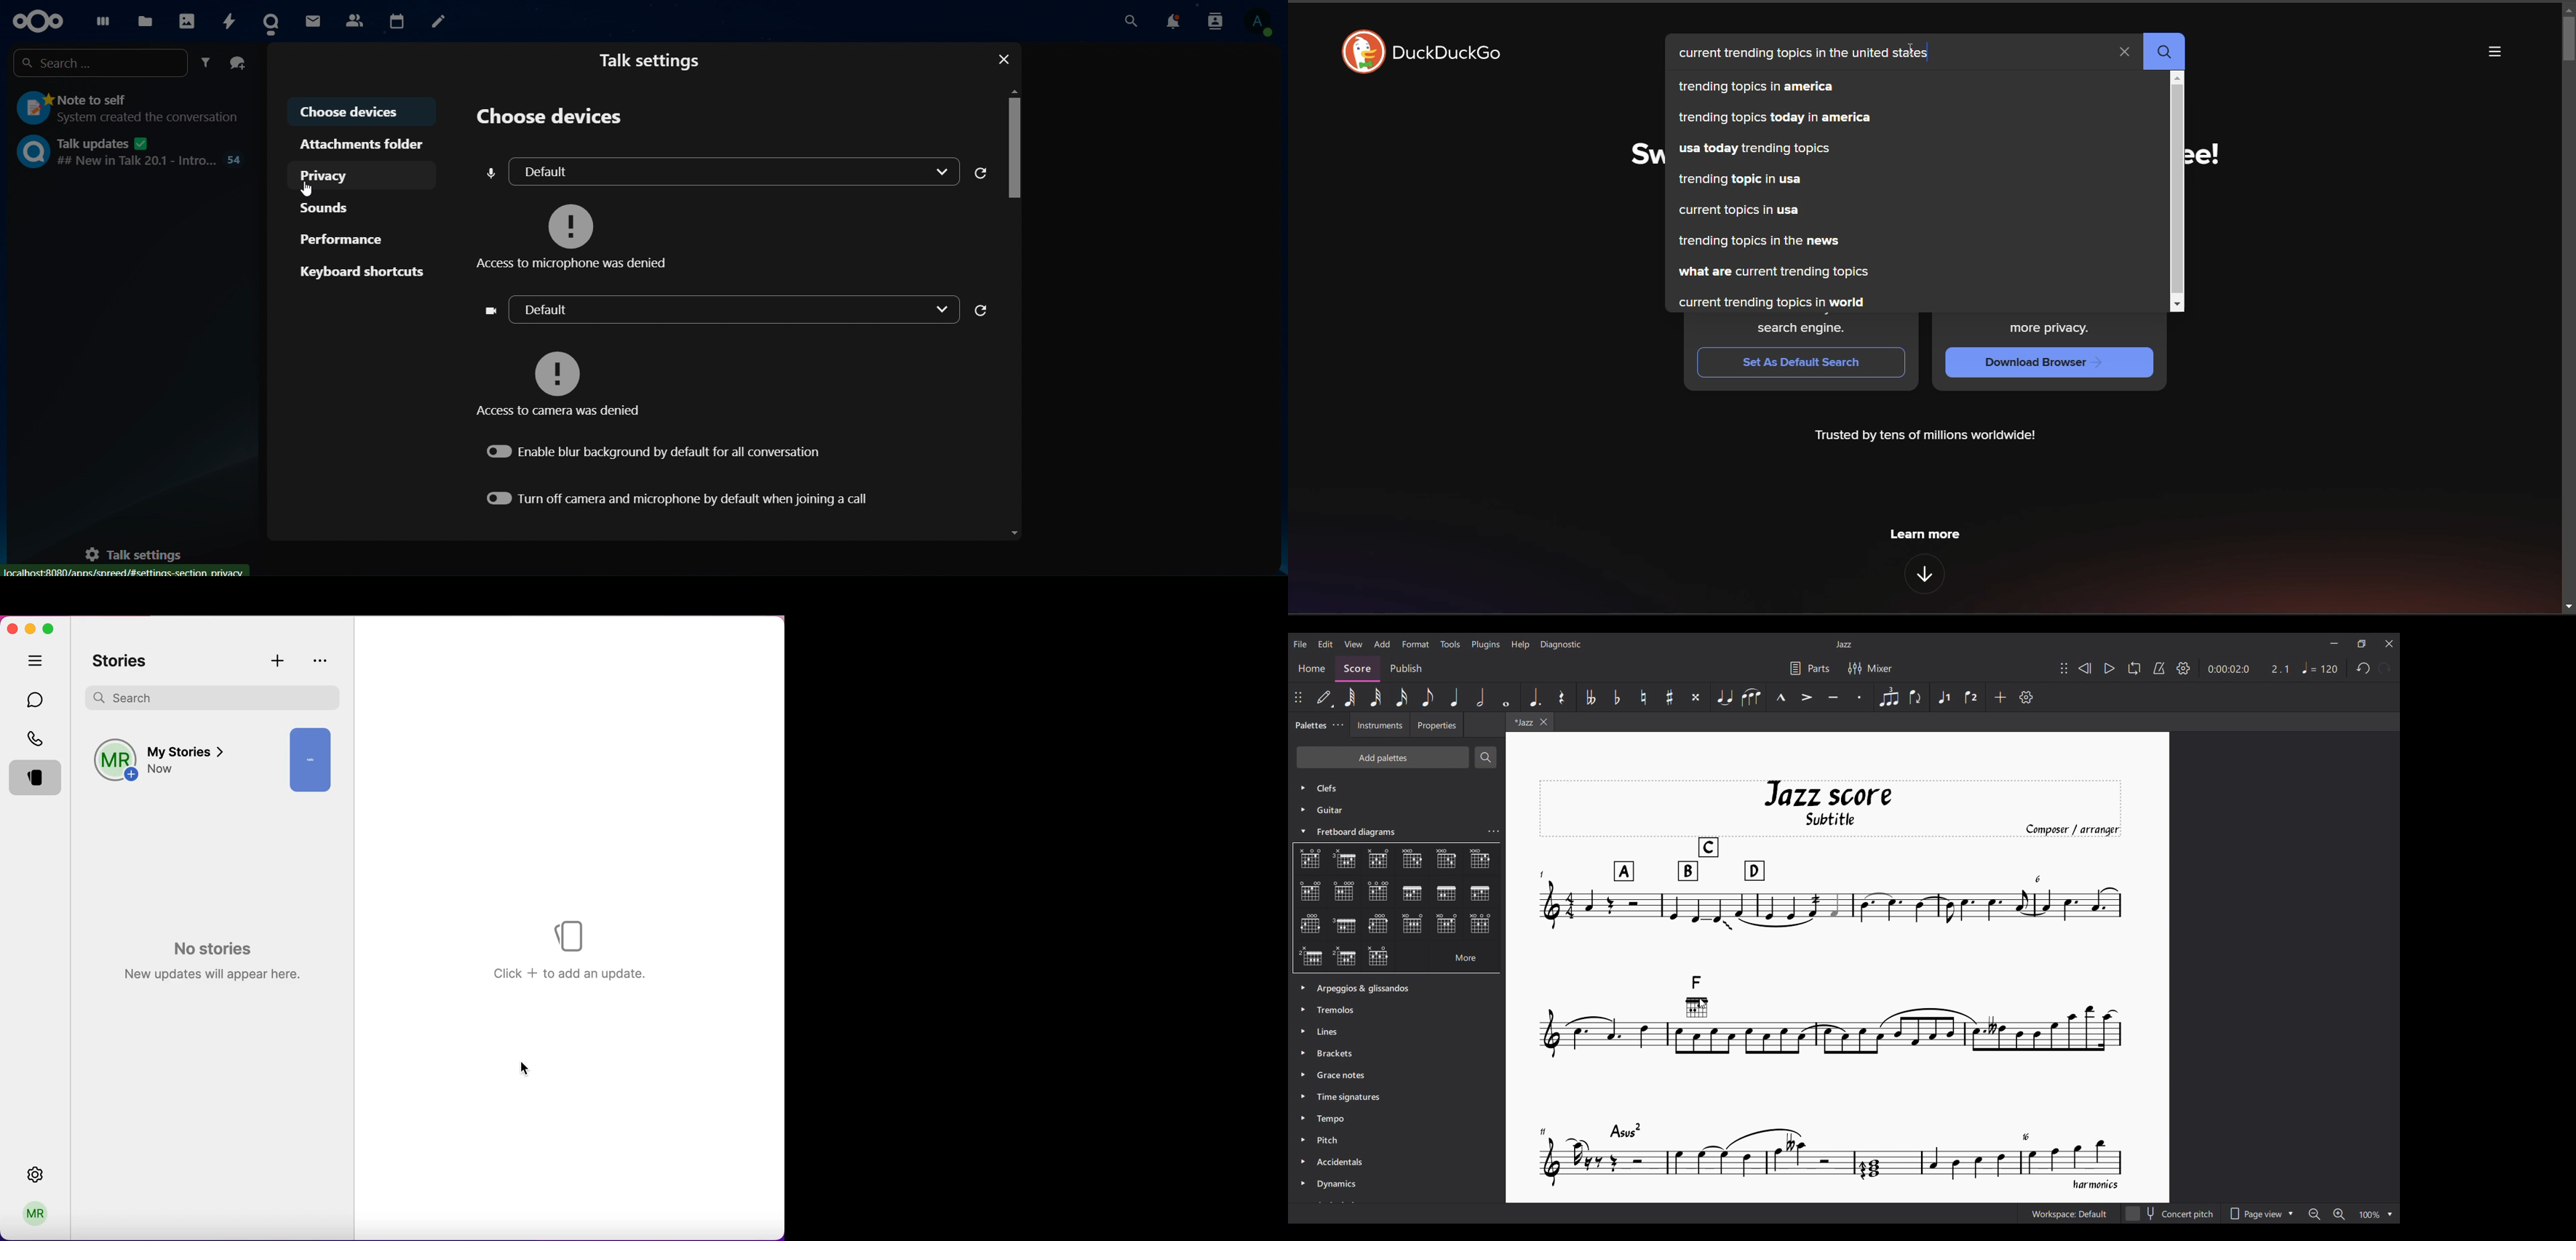  What do you see at coordinates (1455, 697) in the screenshot?
I see `Quarter note` at bounding box center [1455, 697].